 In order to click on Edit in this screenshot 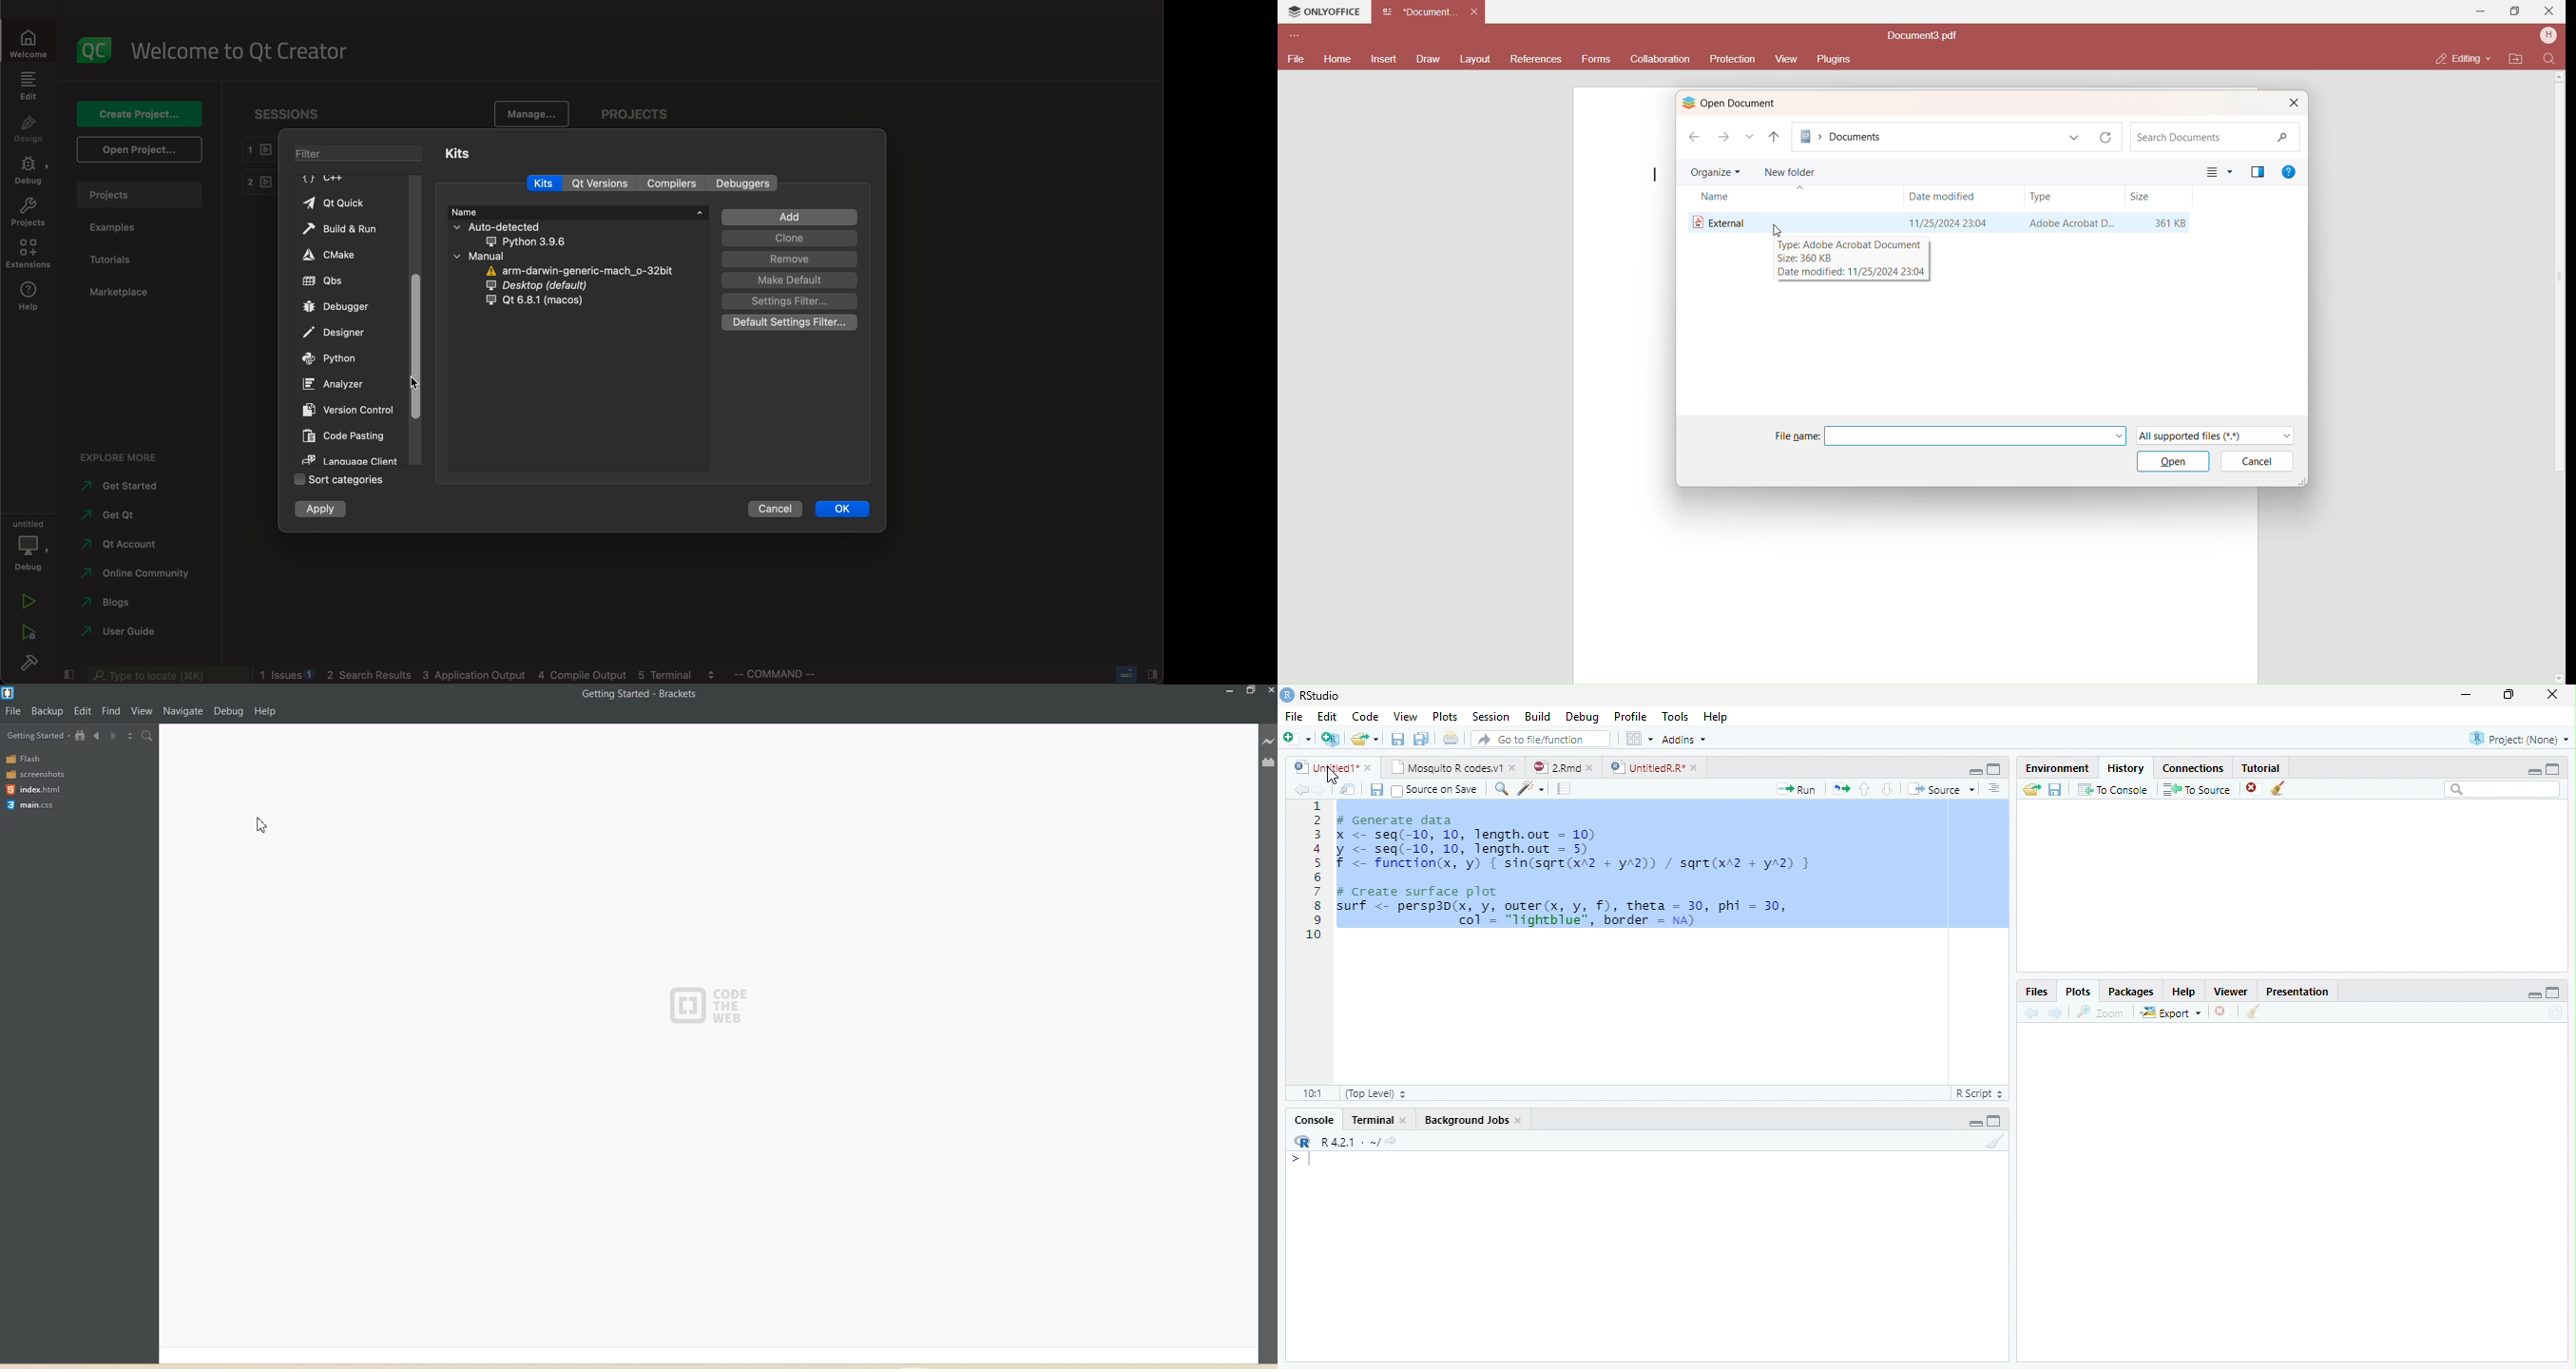, I will do `click(83, 708)`.